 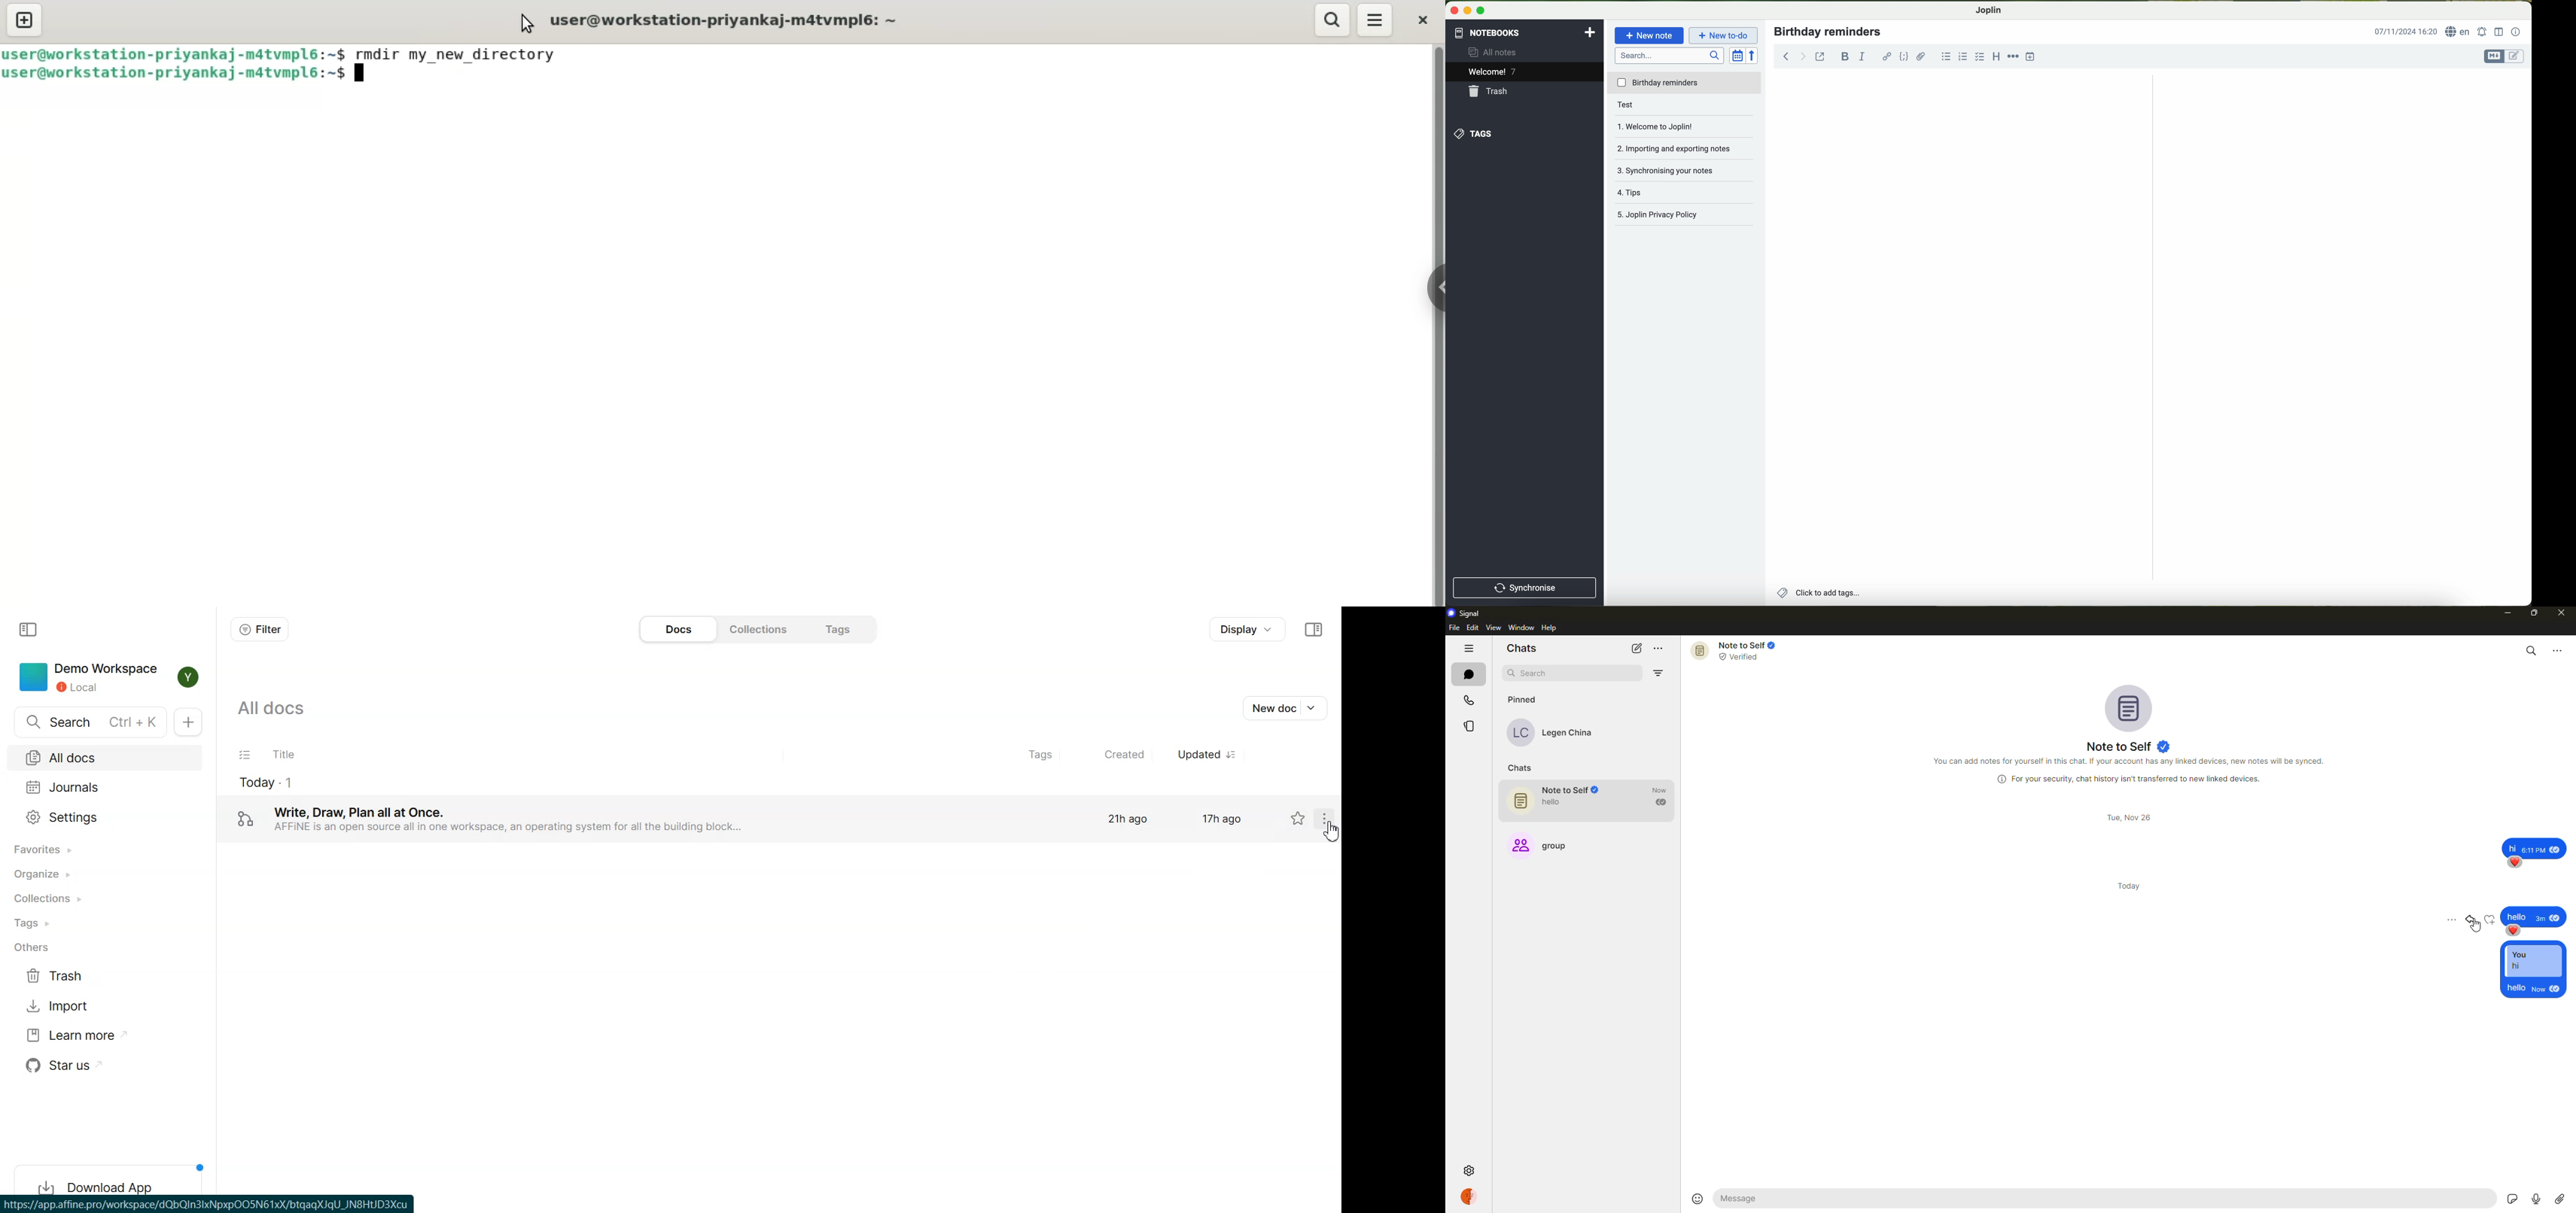 What do you see at coordinates (1658, 213) in the screenshot?
I see `Joplin privacy policy` at bounding box center [1658, 213].